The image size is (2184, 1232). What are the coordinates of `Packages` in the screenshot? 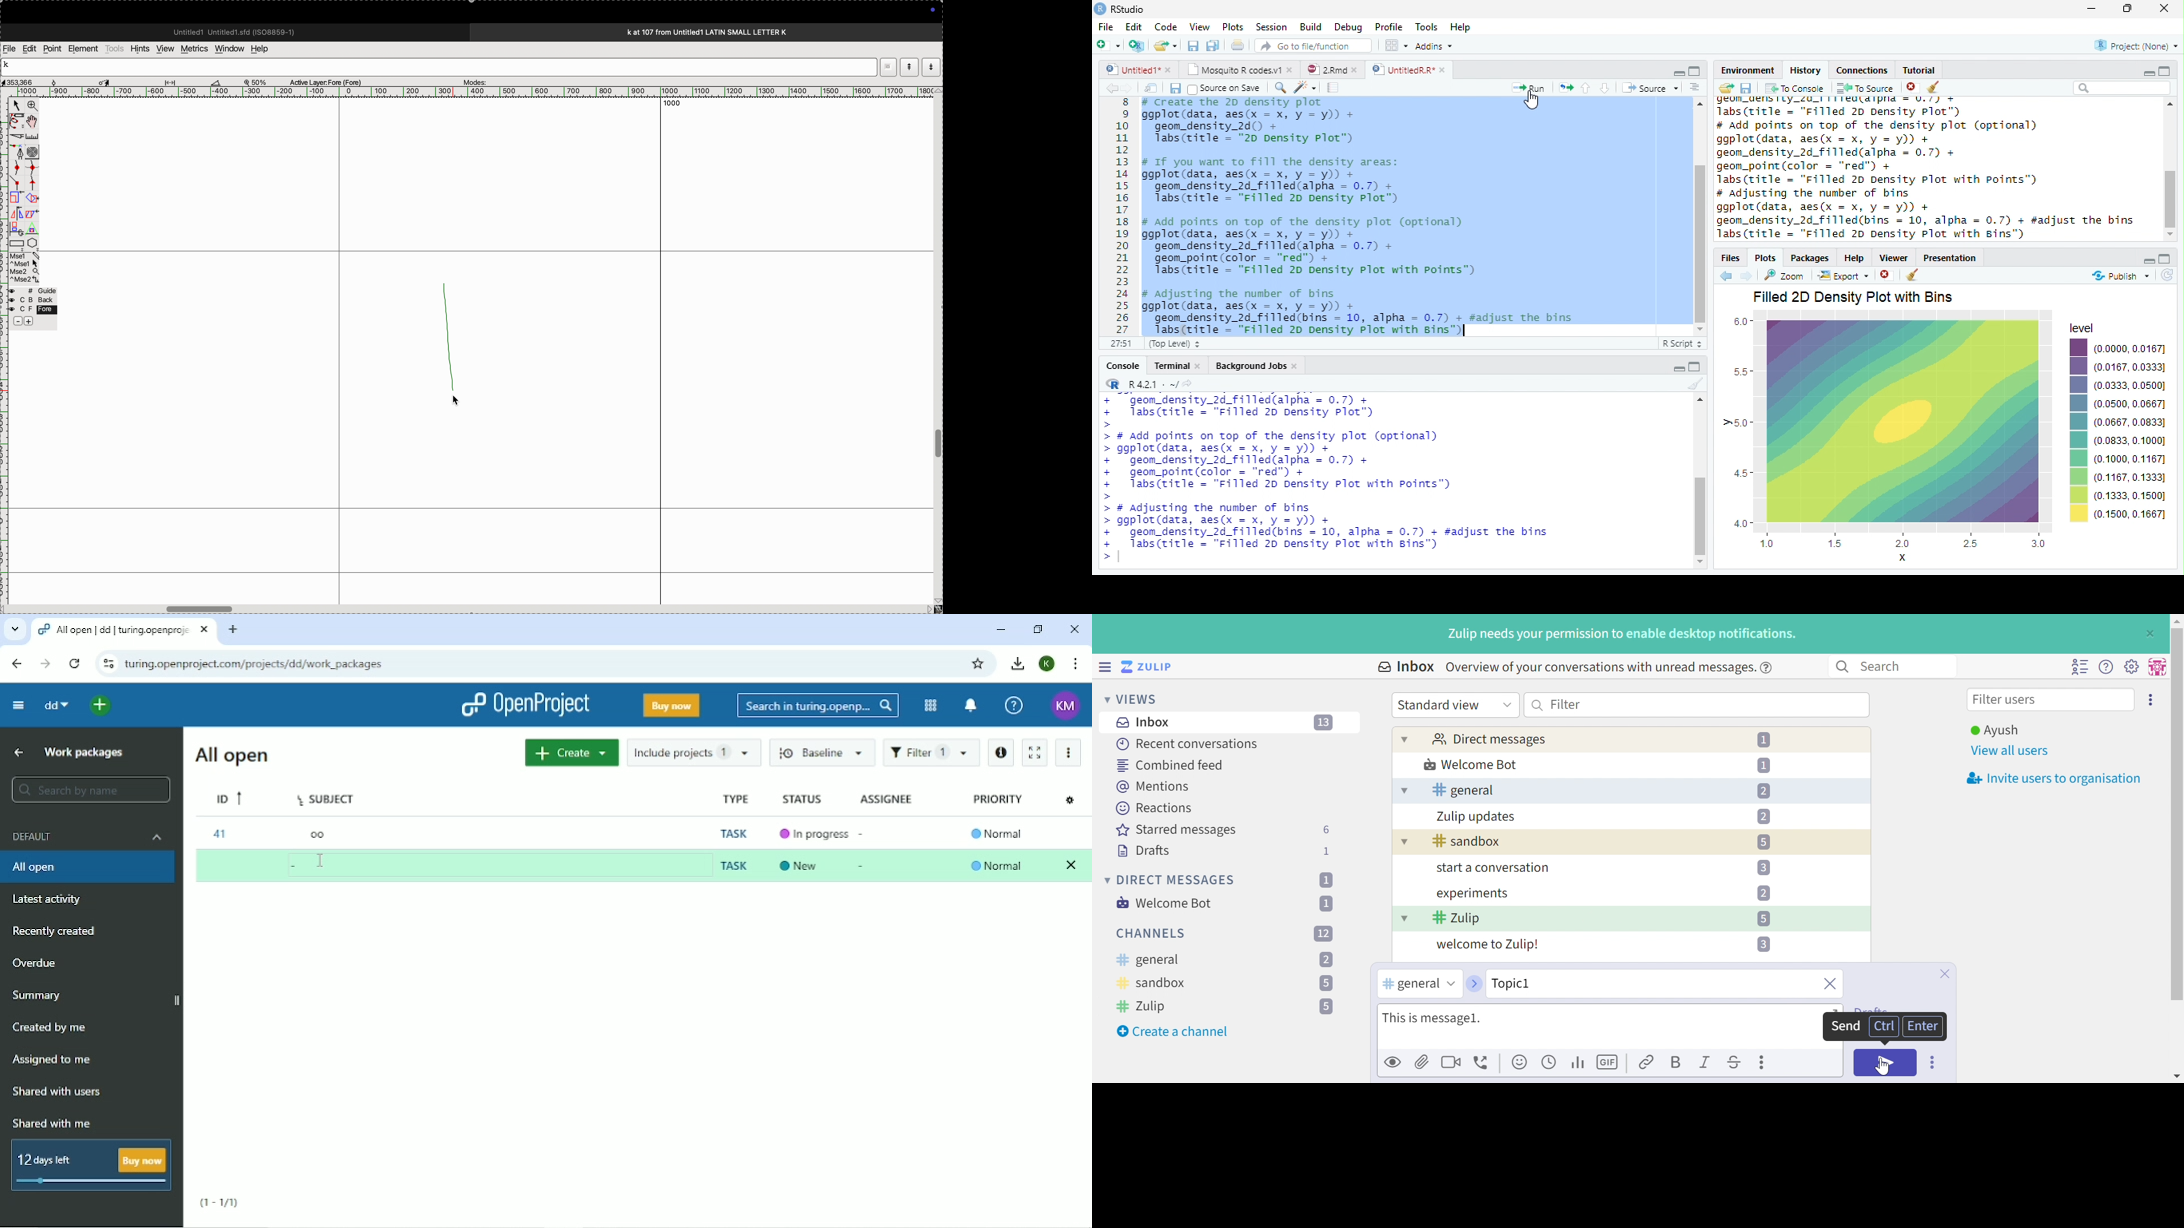 It's located at (1809, 260).